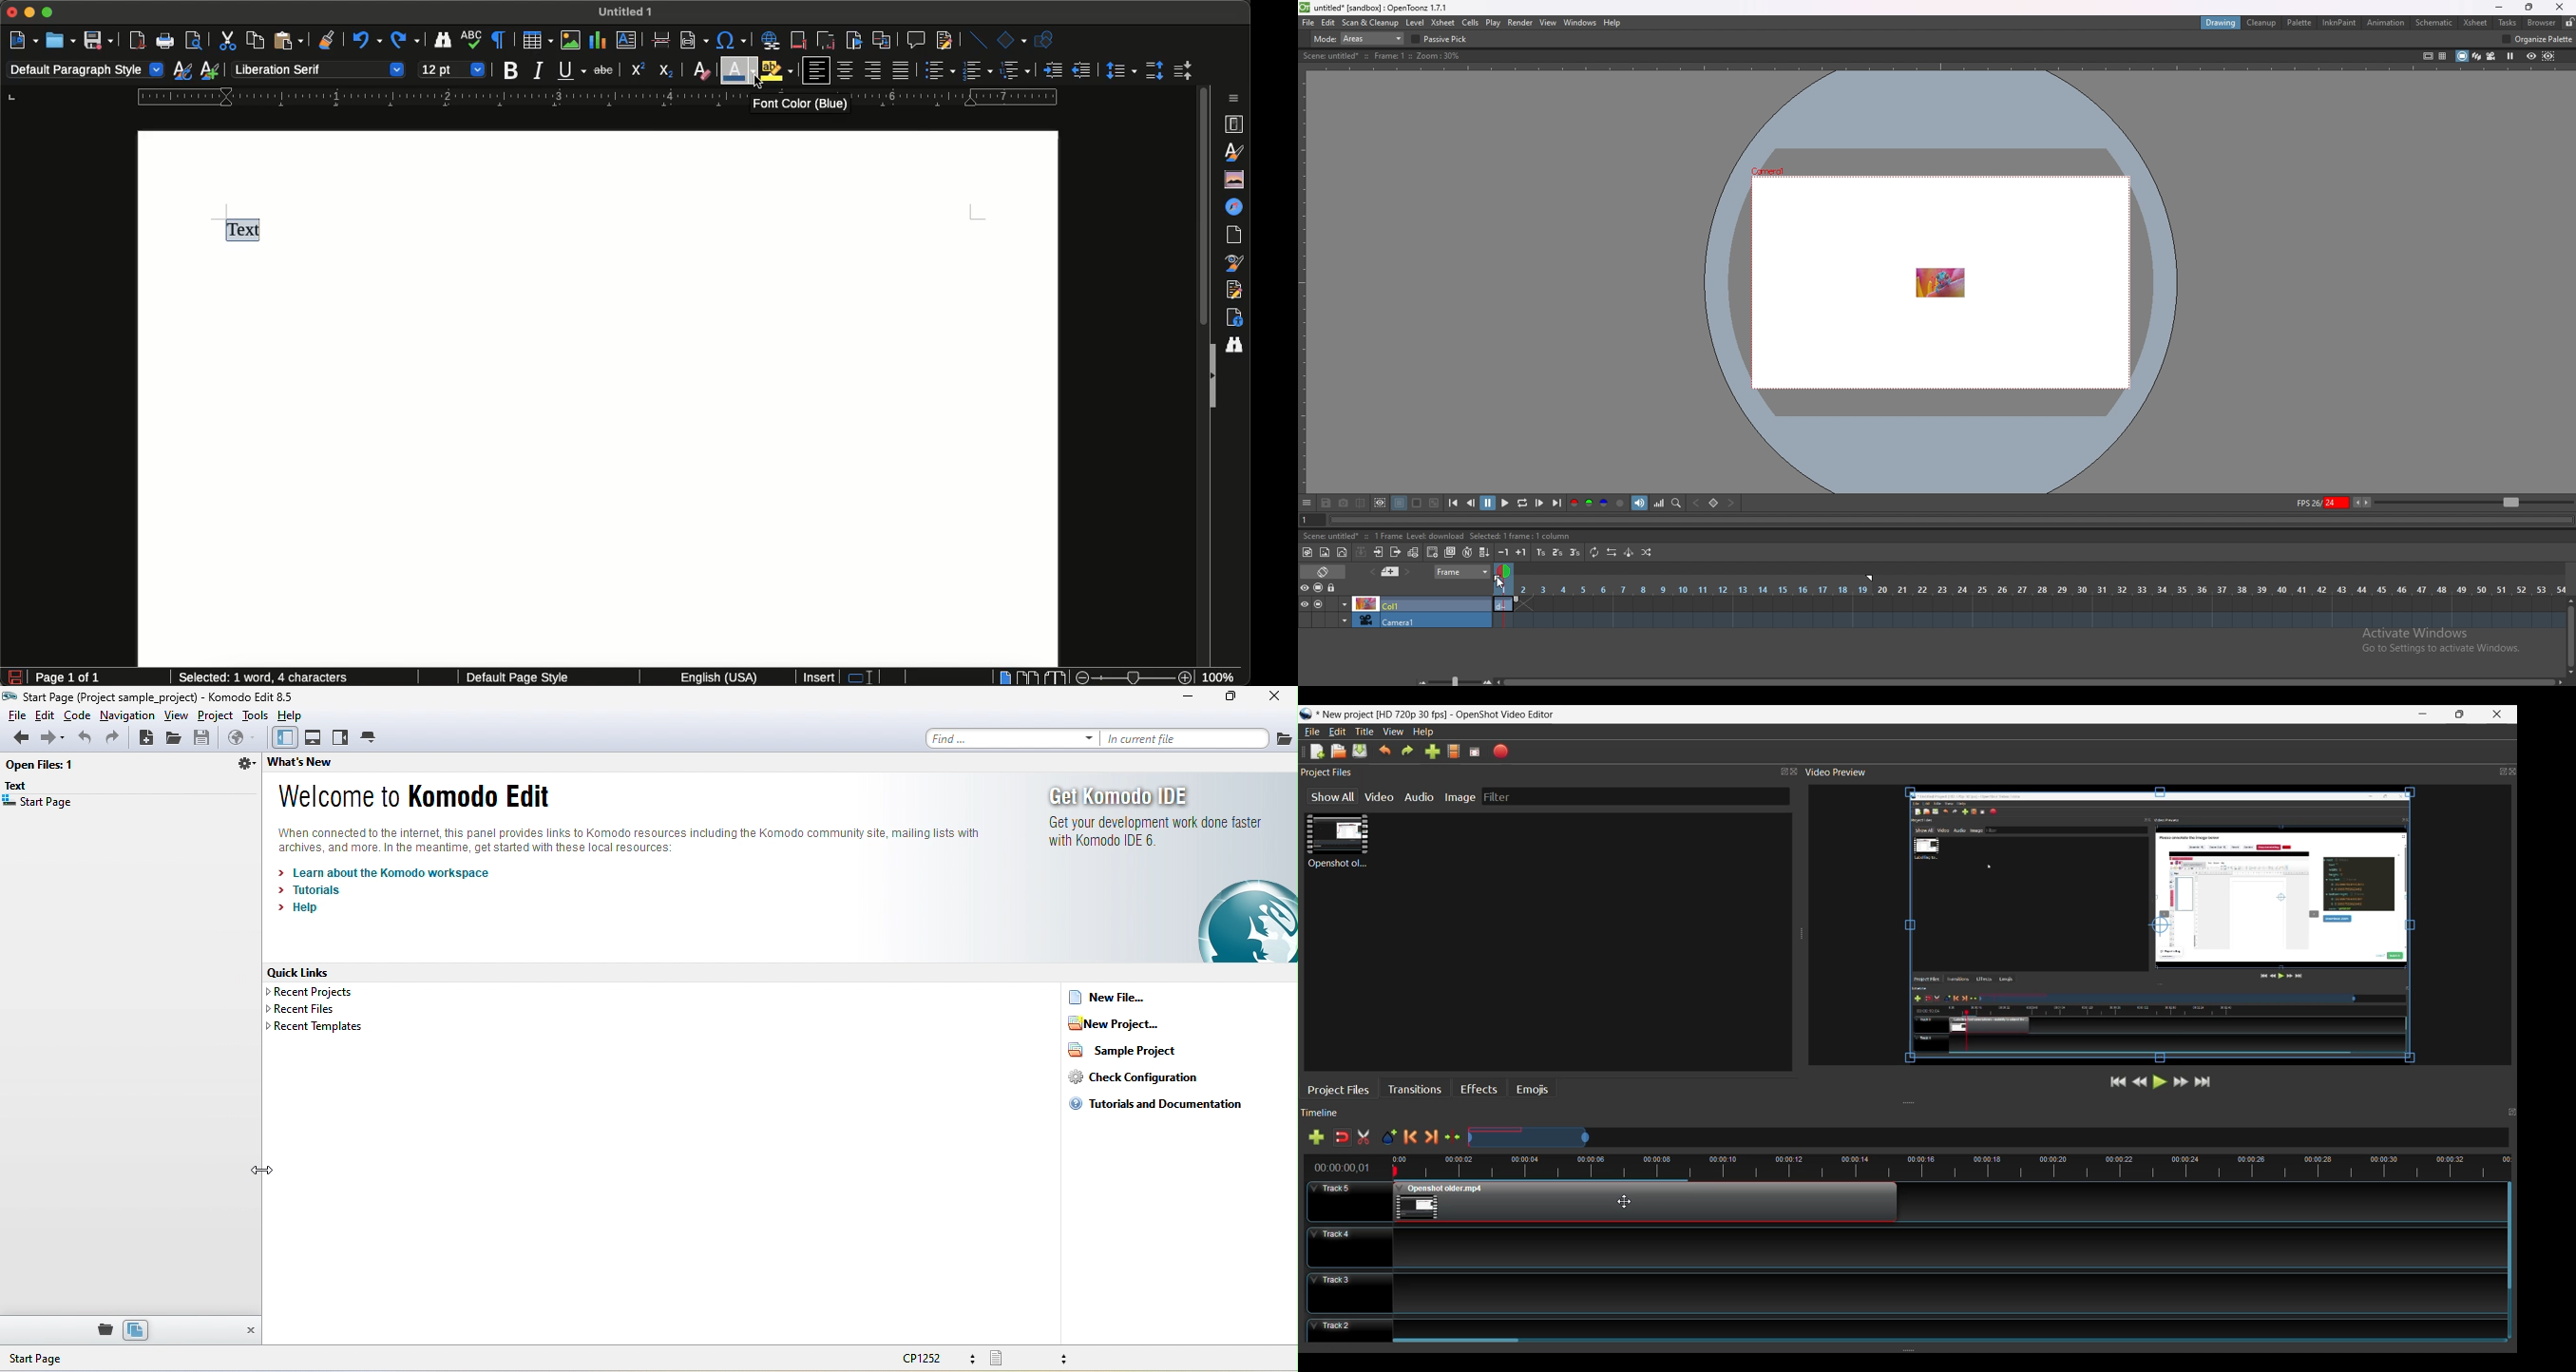  I want to click on end frame, so click(1873, 578).